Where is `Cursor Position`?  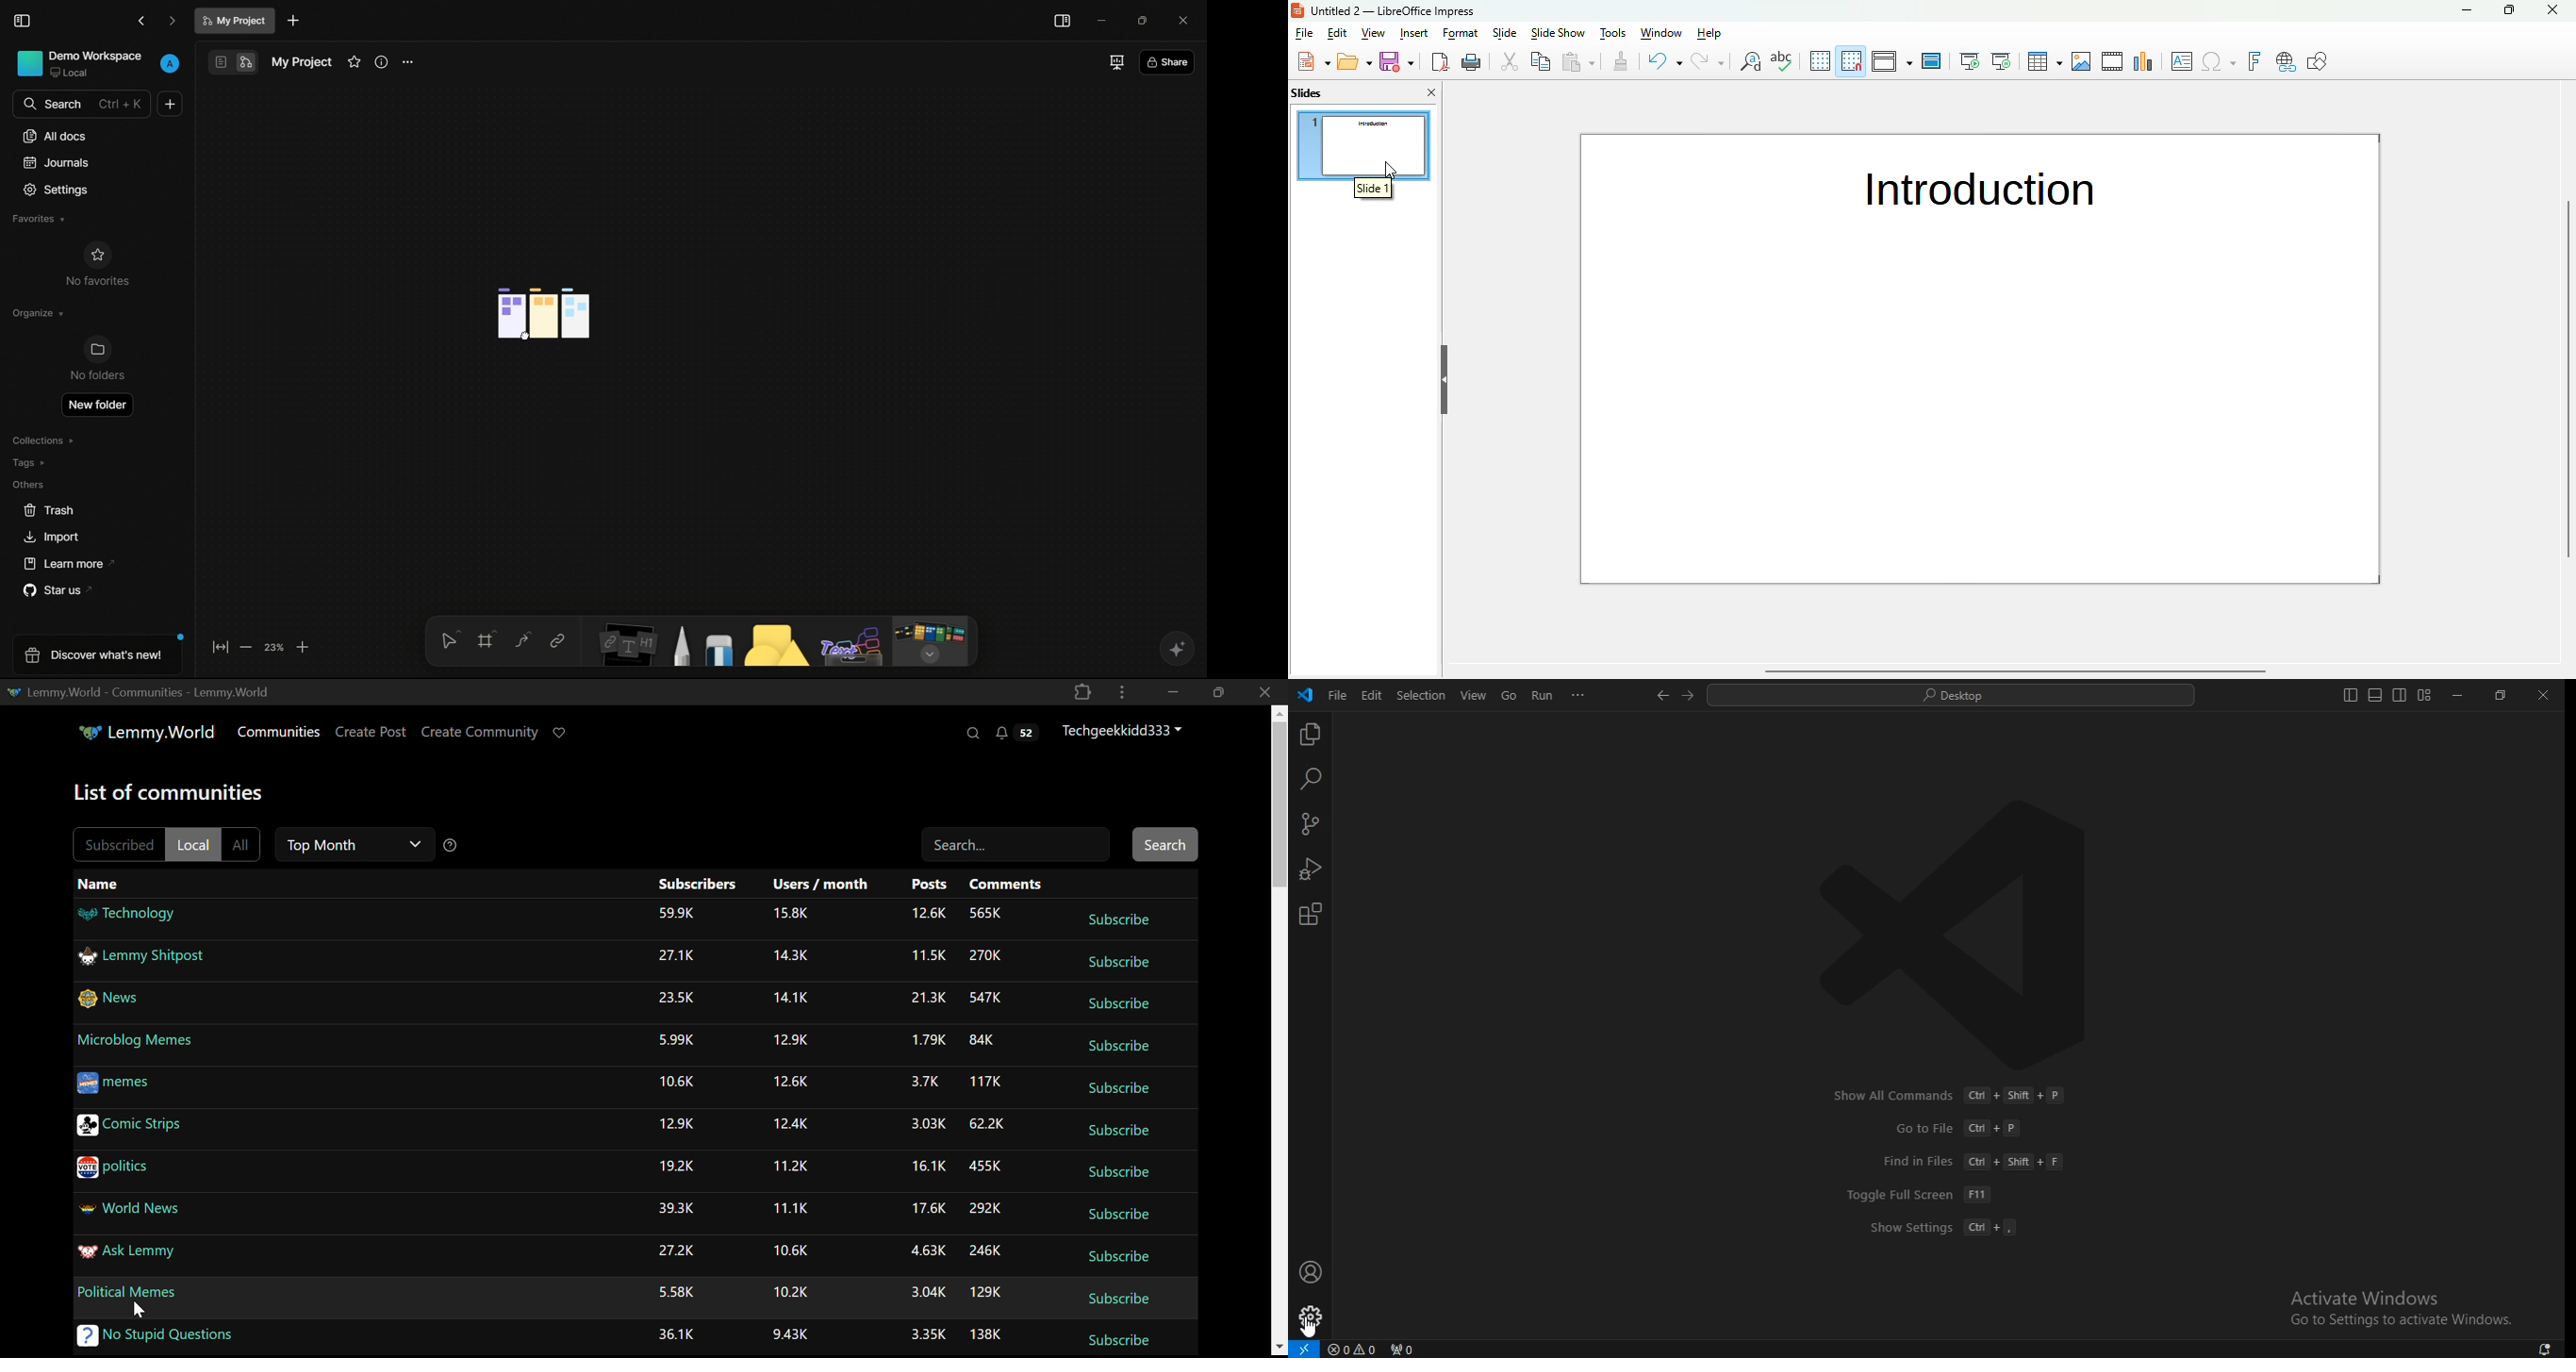
Cursor Position is located at coordinates (140, 1308).